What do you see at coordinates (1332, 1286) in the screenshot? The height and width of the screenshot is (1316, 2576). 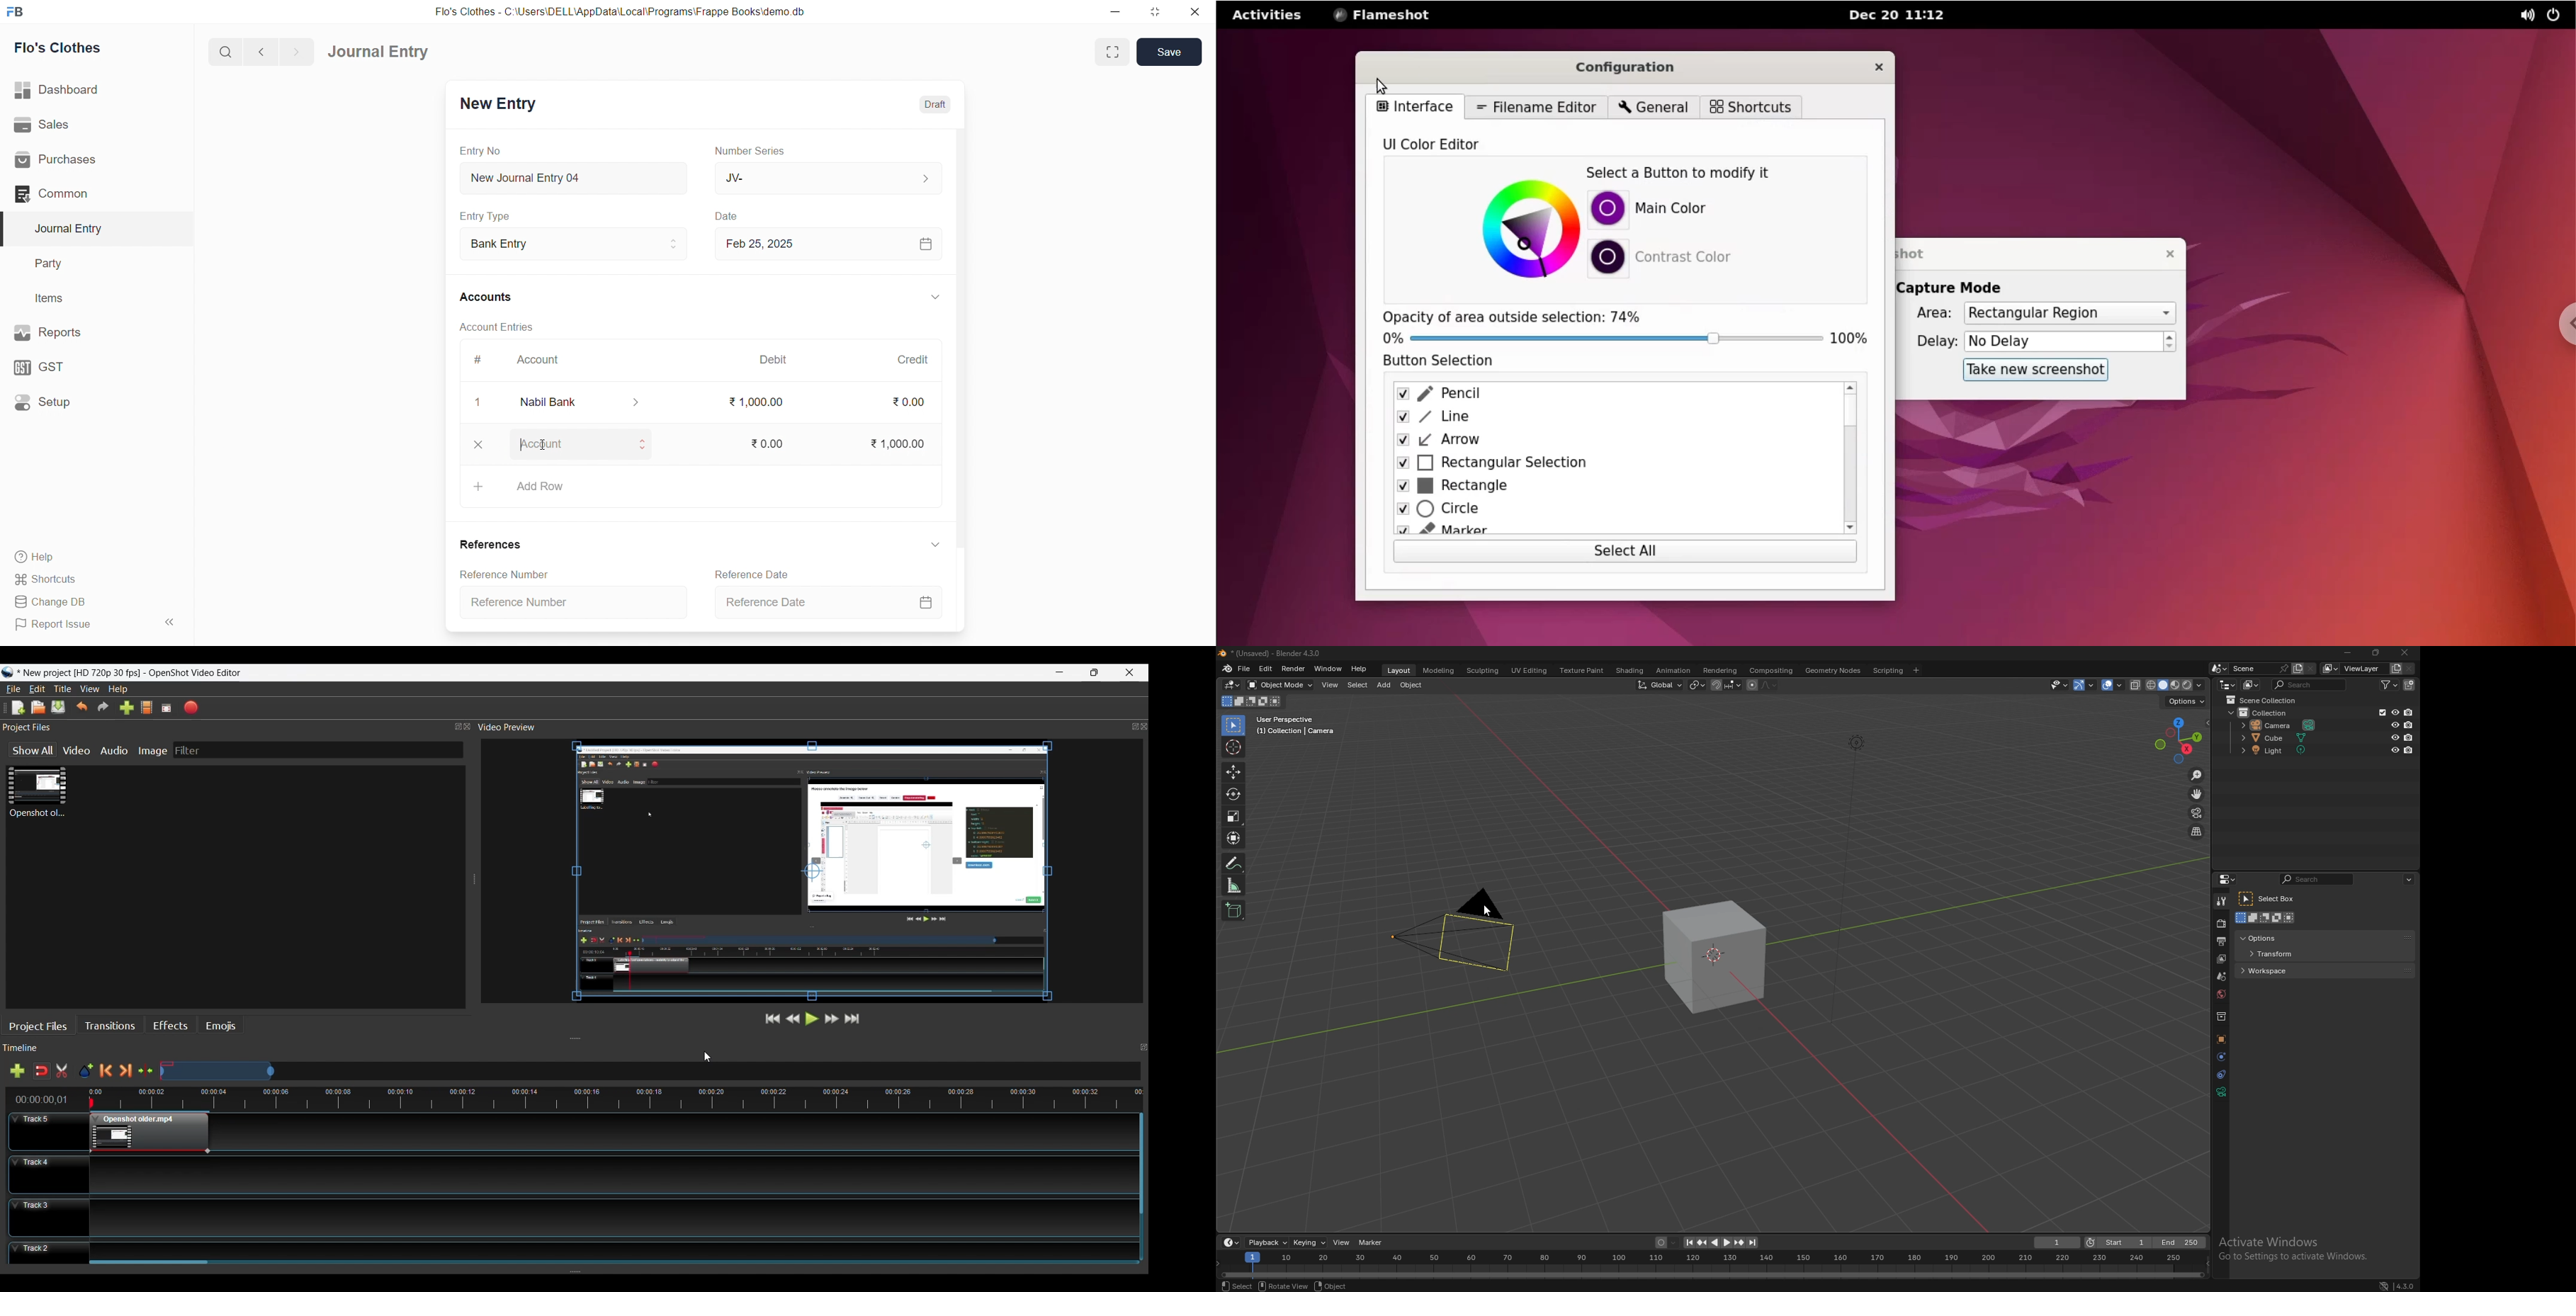 I see `object` at bounding box center [1332, 1286].